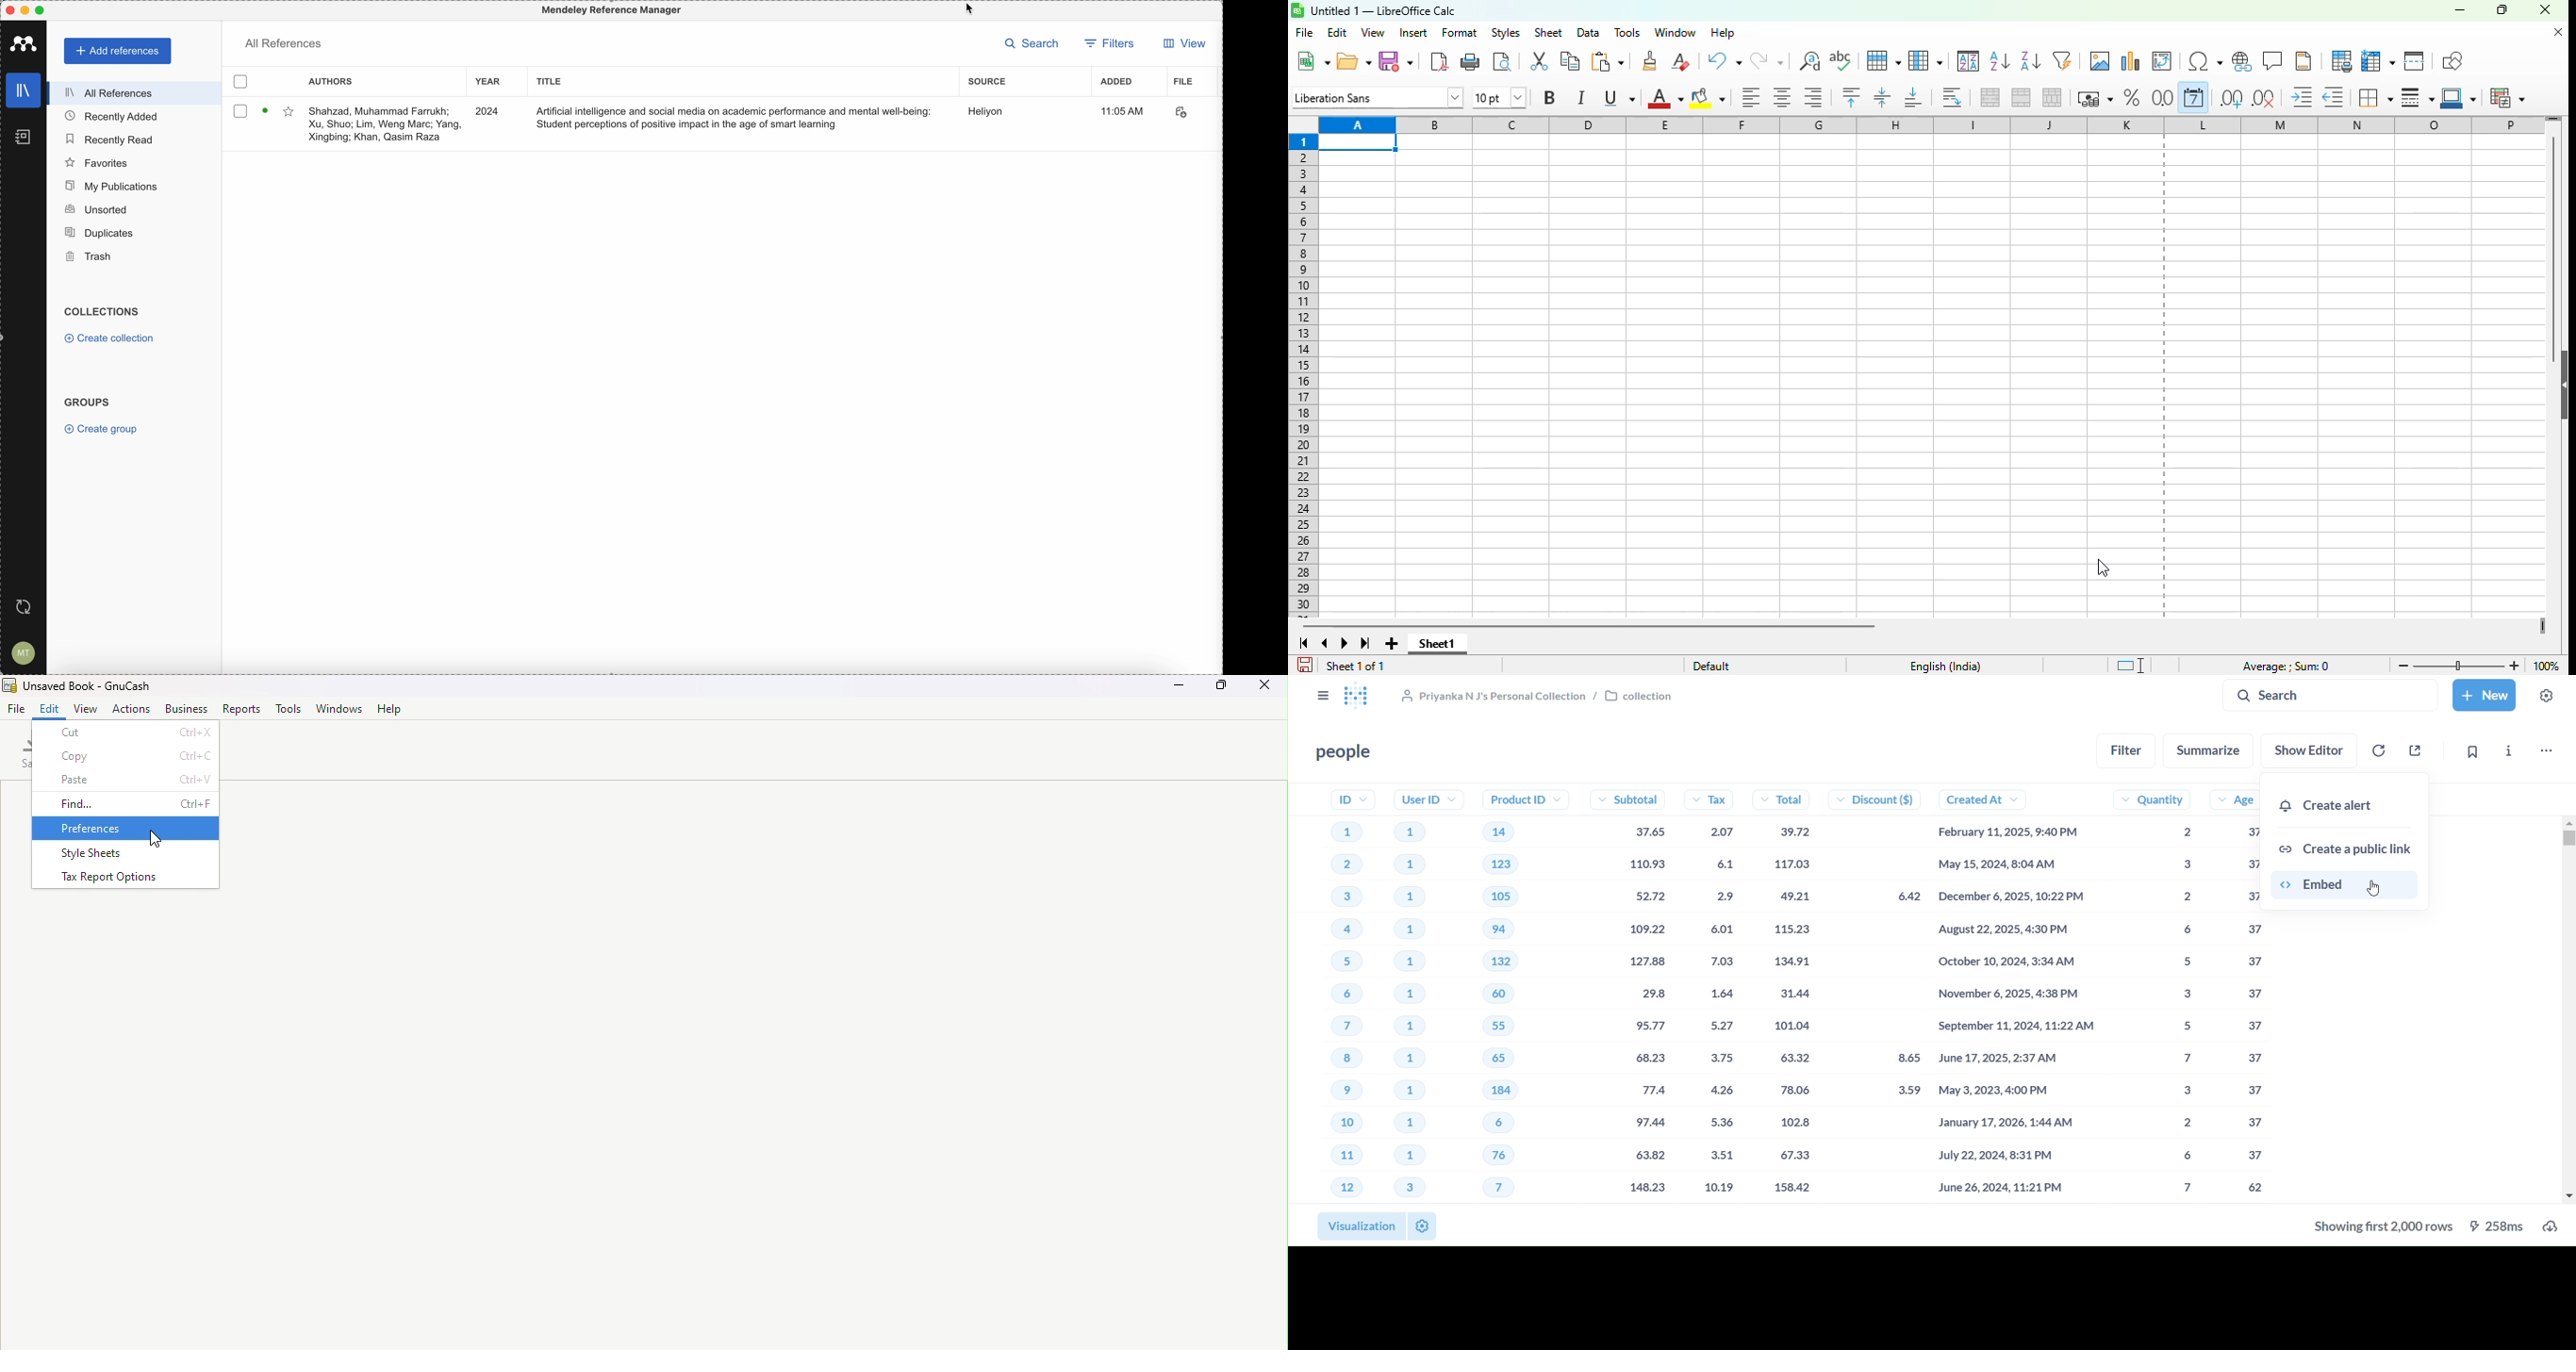  I want to click on create a public link, so click(2352, 845).